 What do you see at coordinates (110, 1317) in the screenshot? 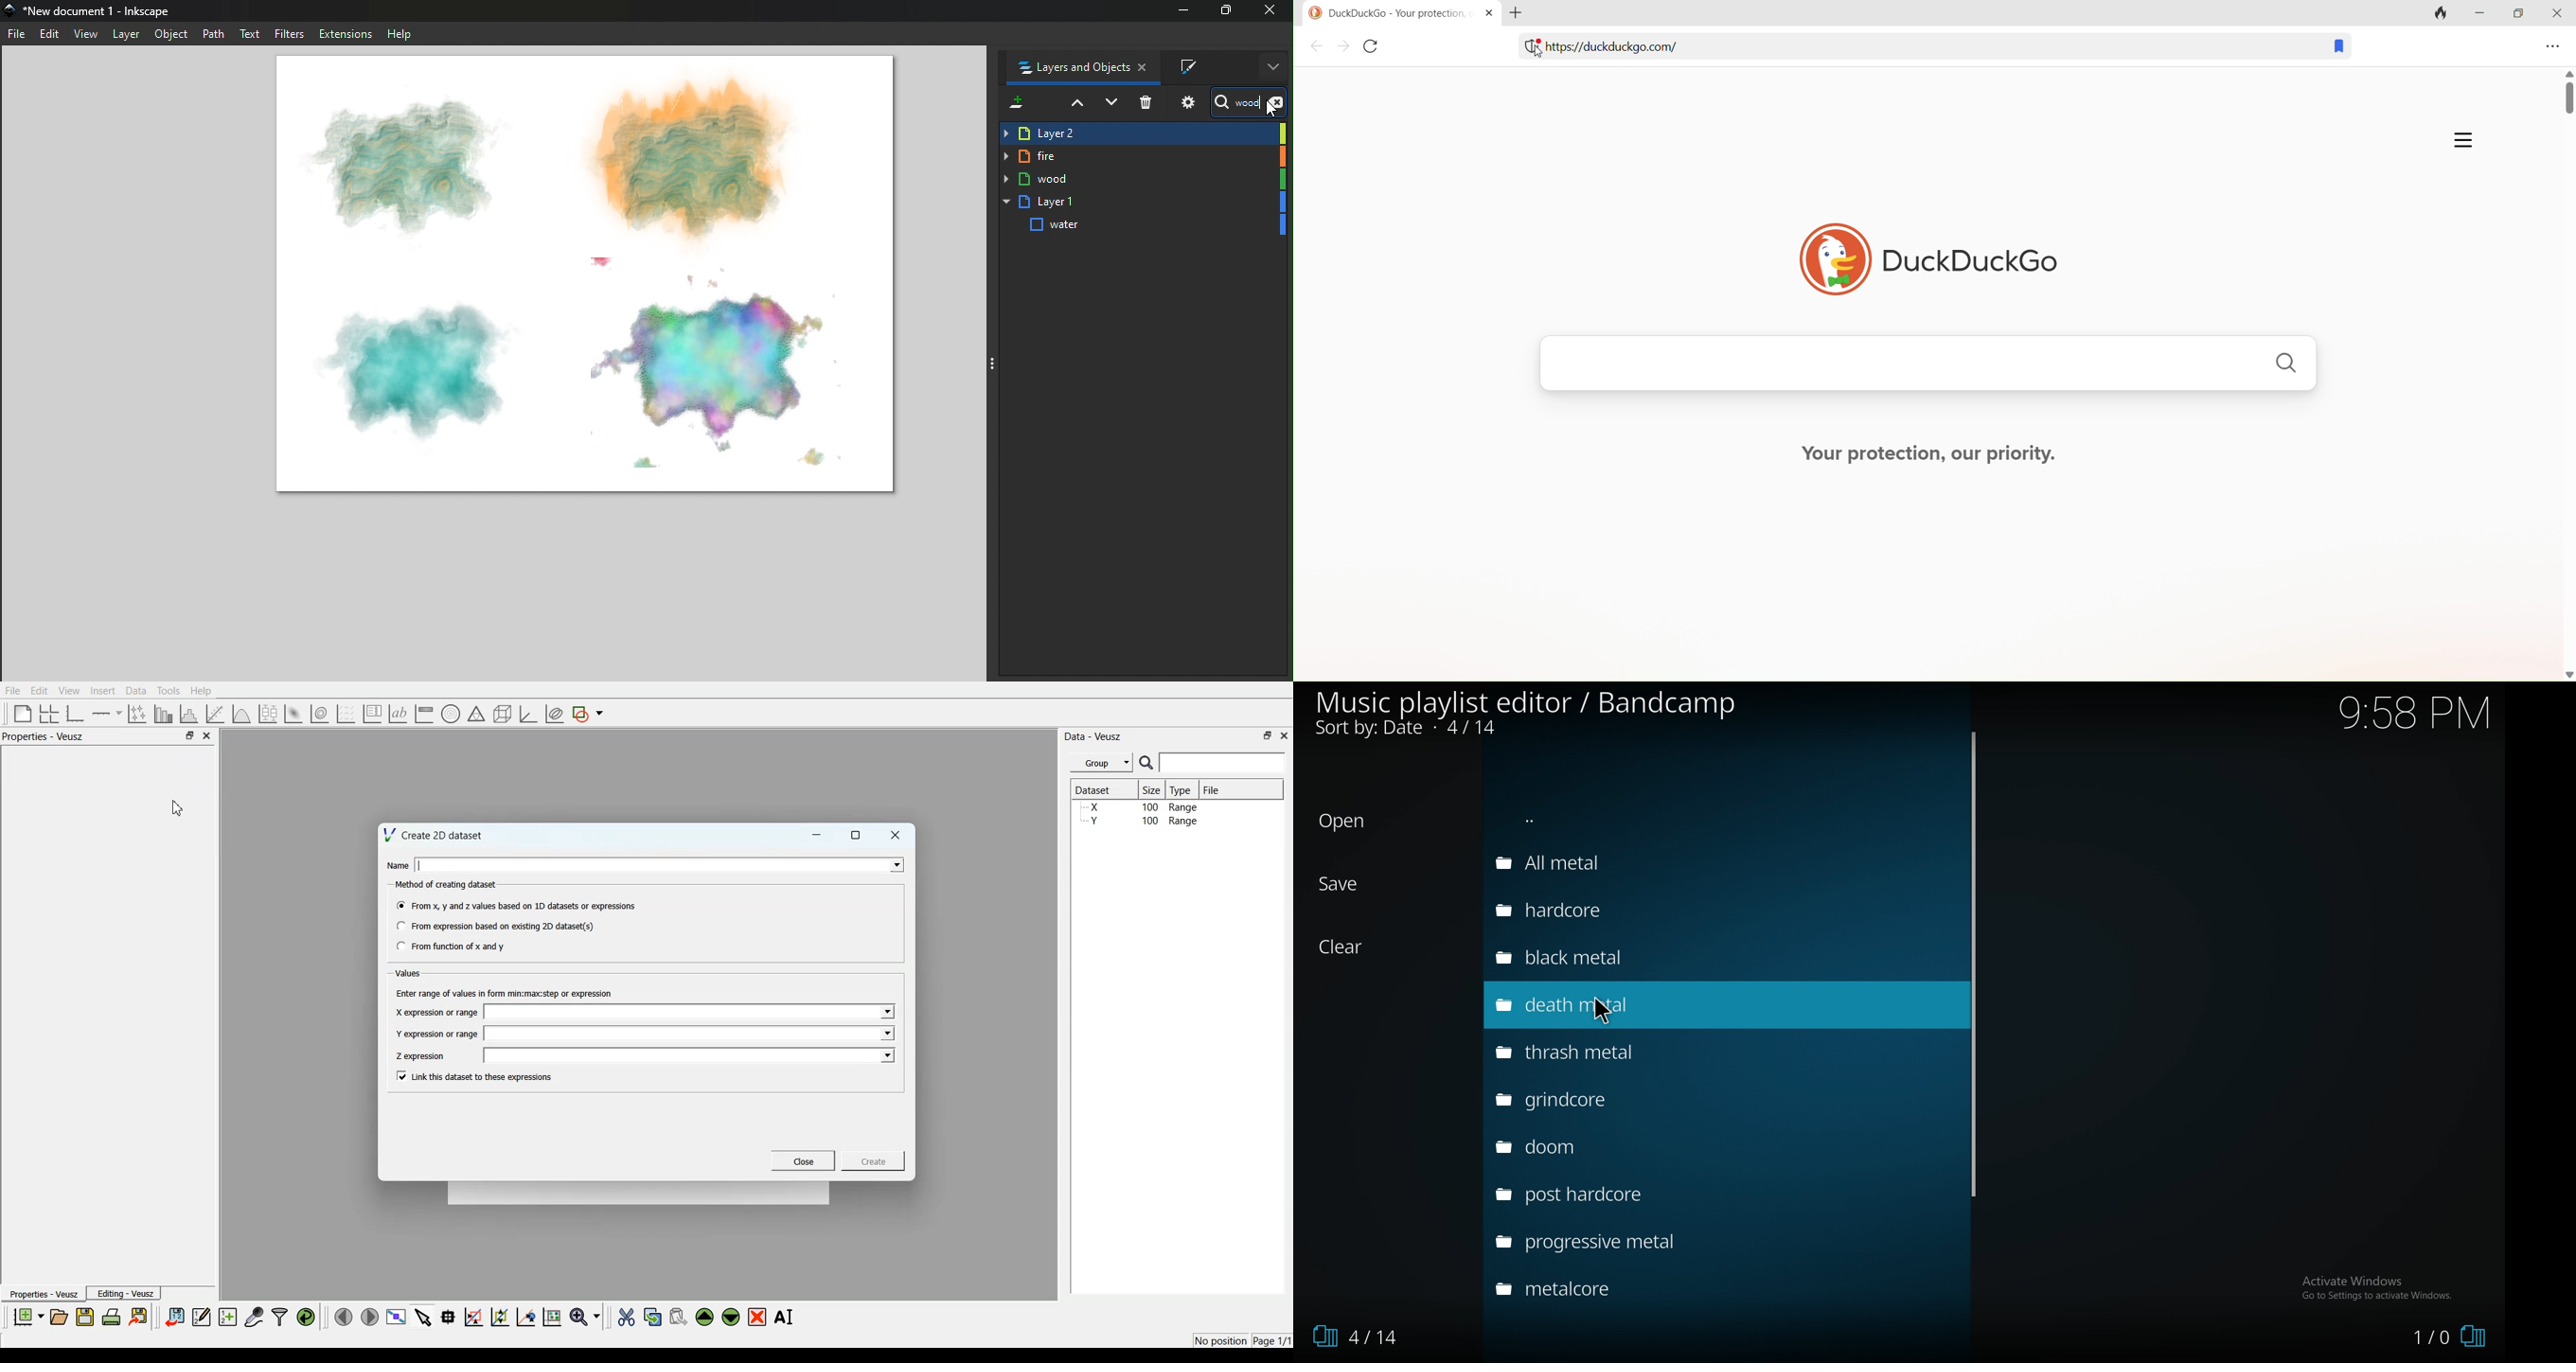
I see `Print the document` at bounding box center [110, 1317].